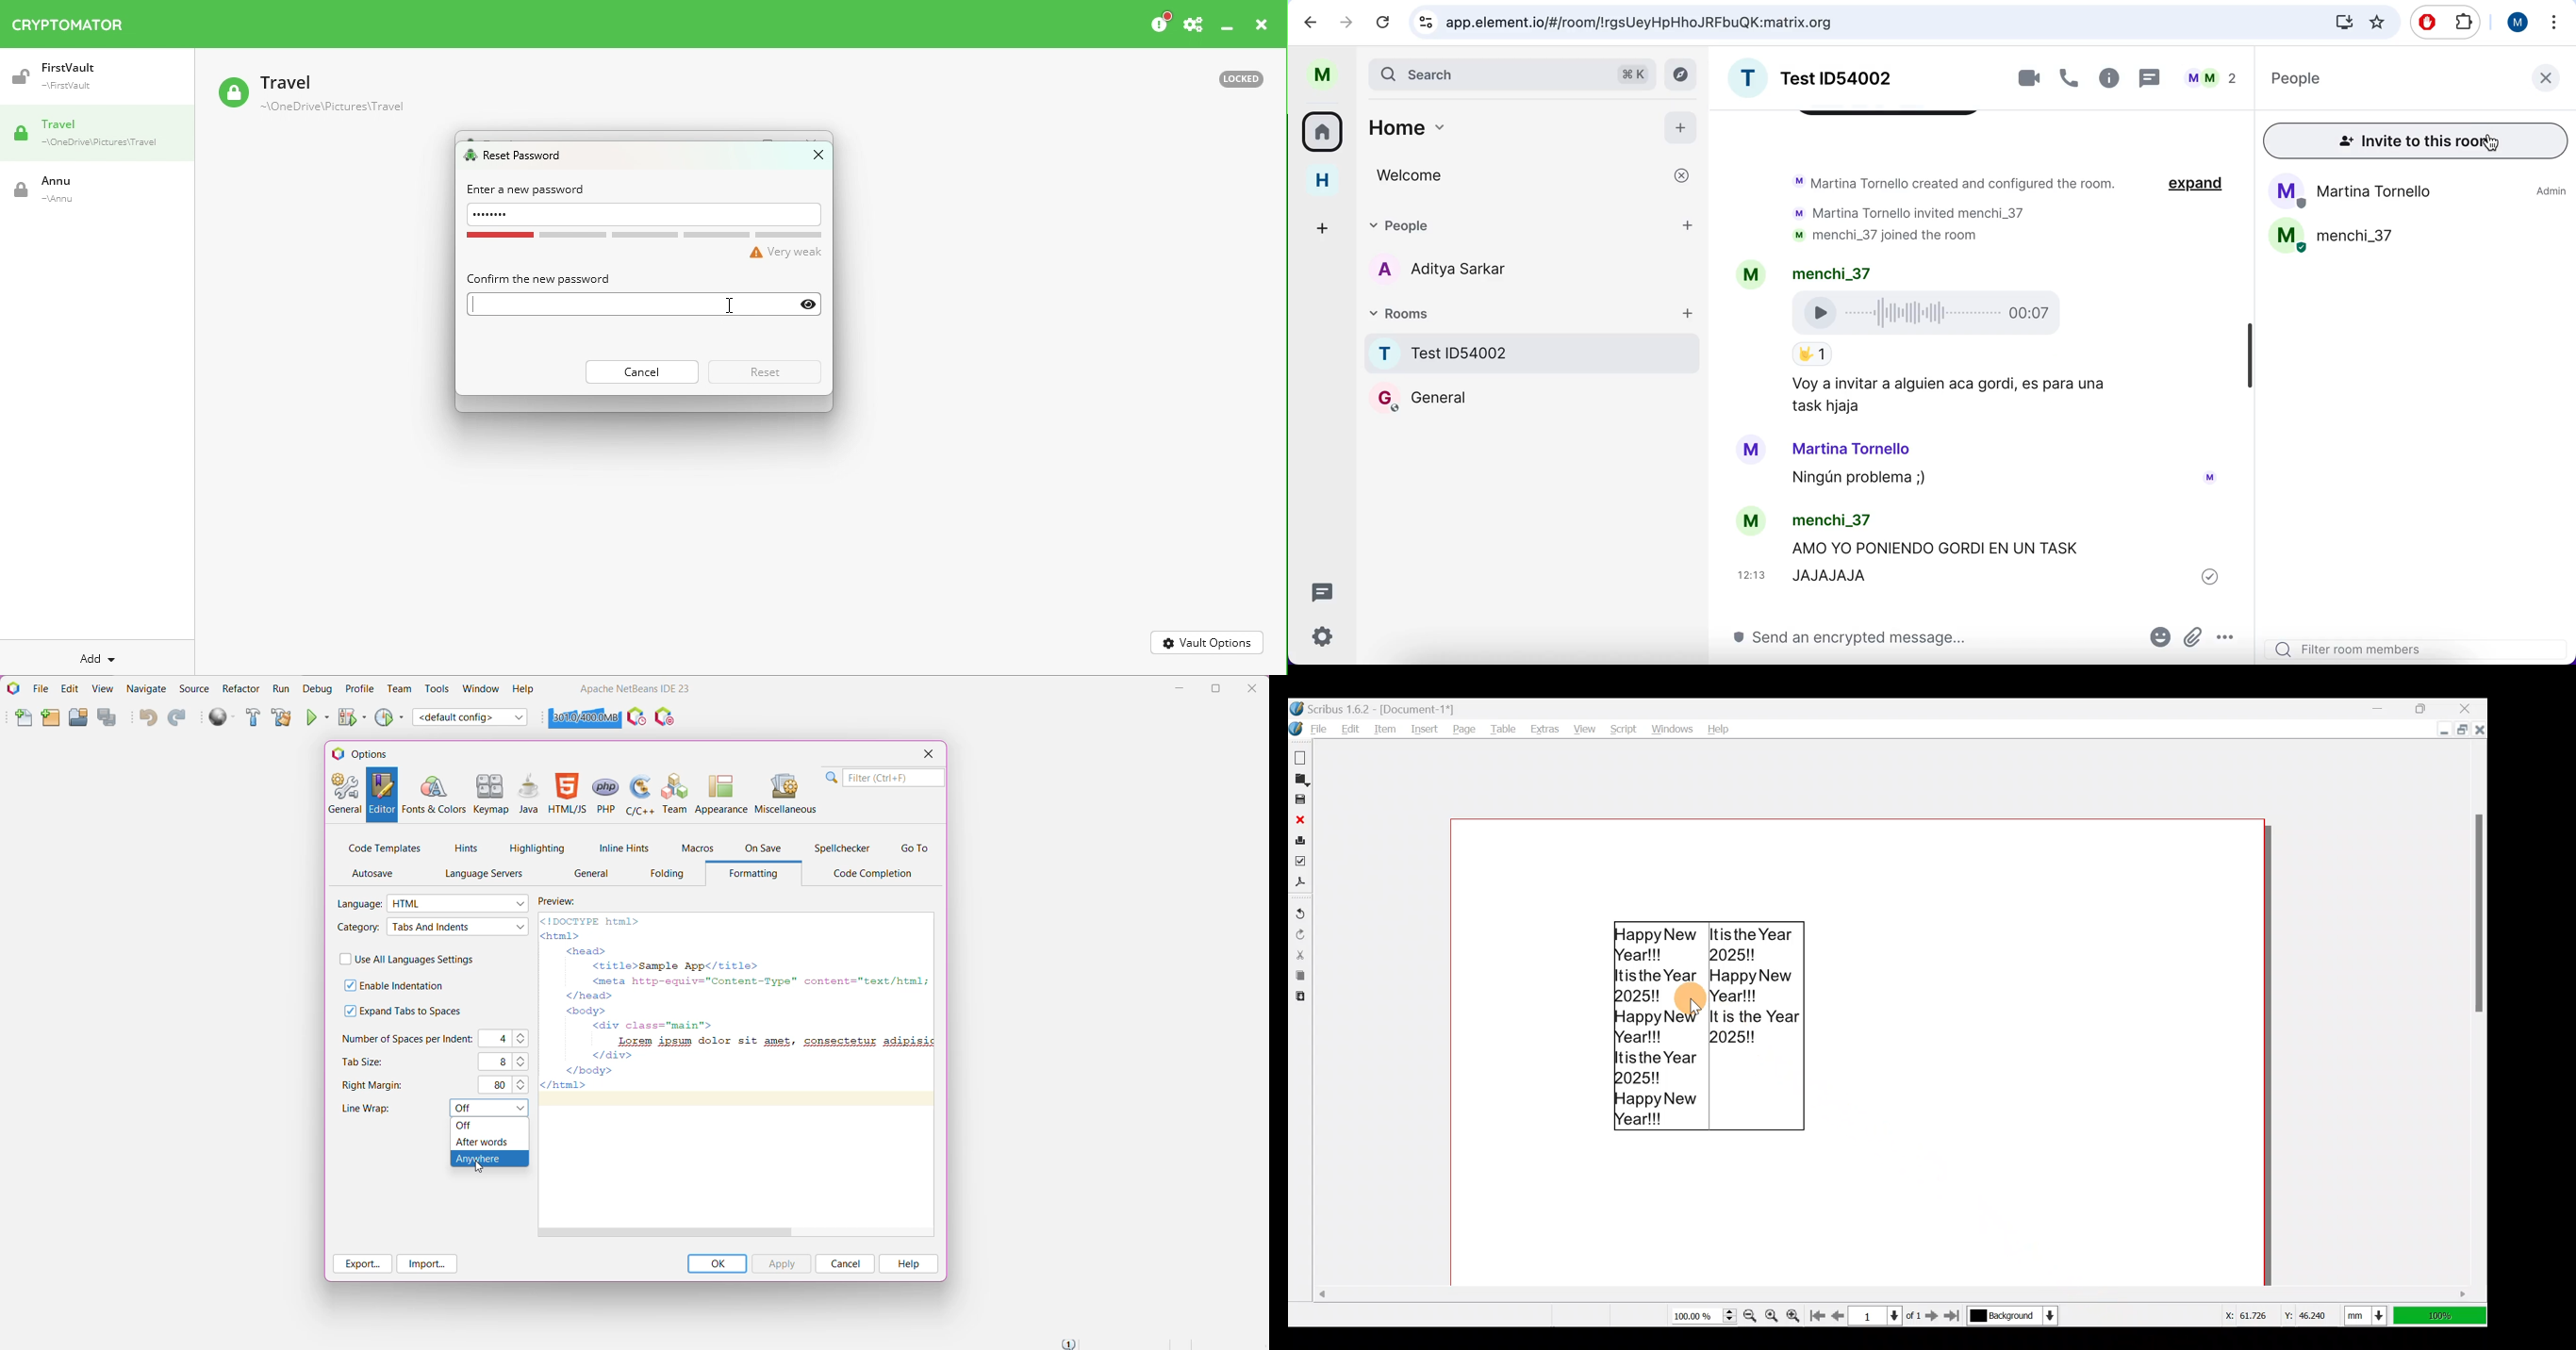  Describe the element at coordinates (1302, 757) in the screenshot. I see `New` at that location.